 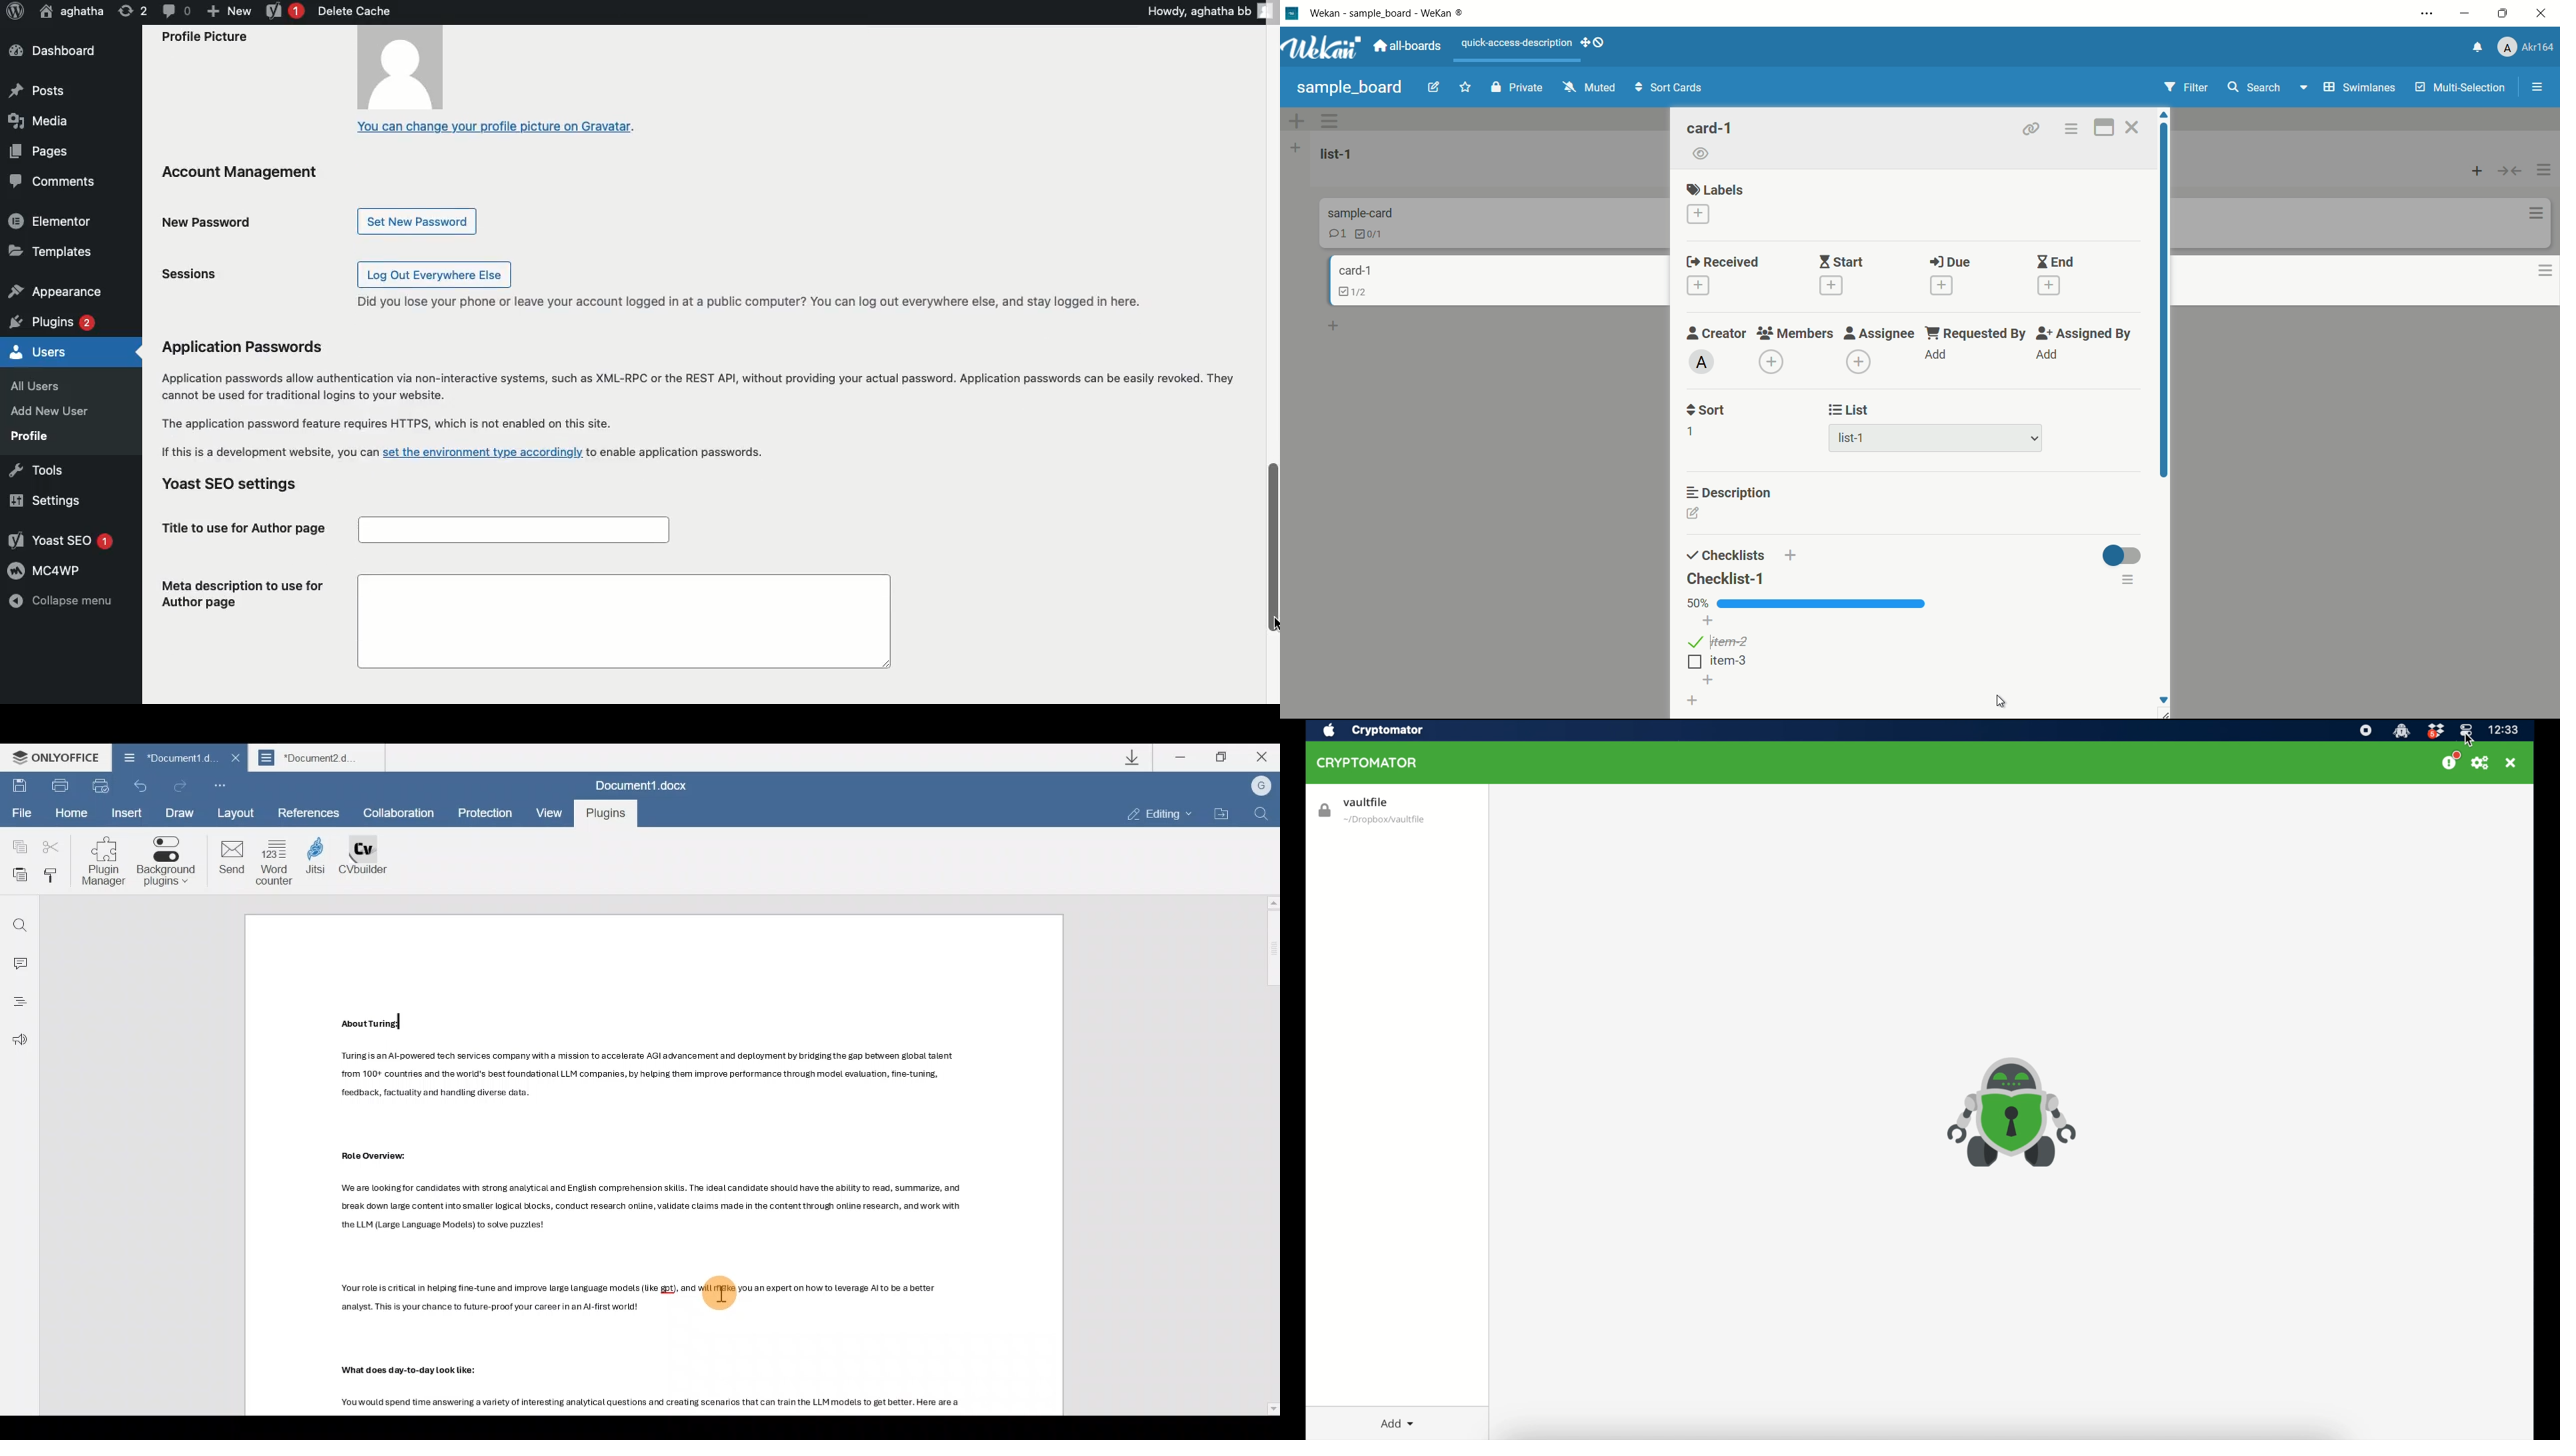 I want to click on Find, so click(x=1262, y=818).